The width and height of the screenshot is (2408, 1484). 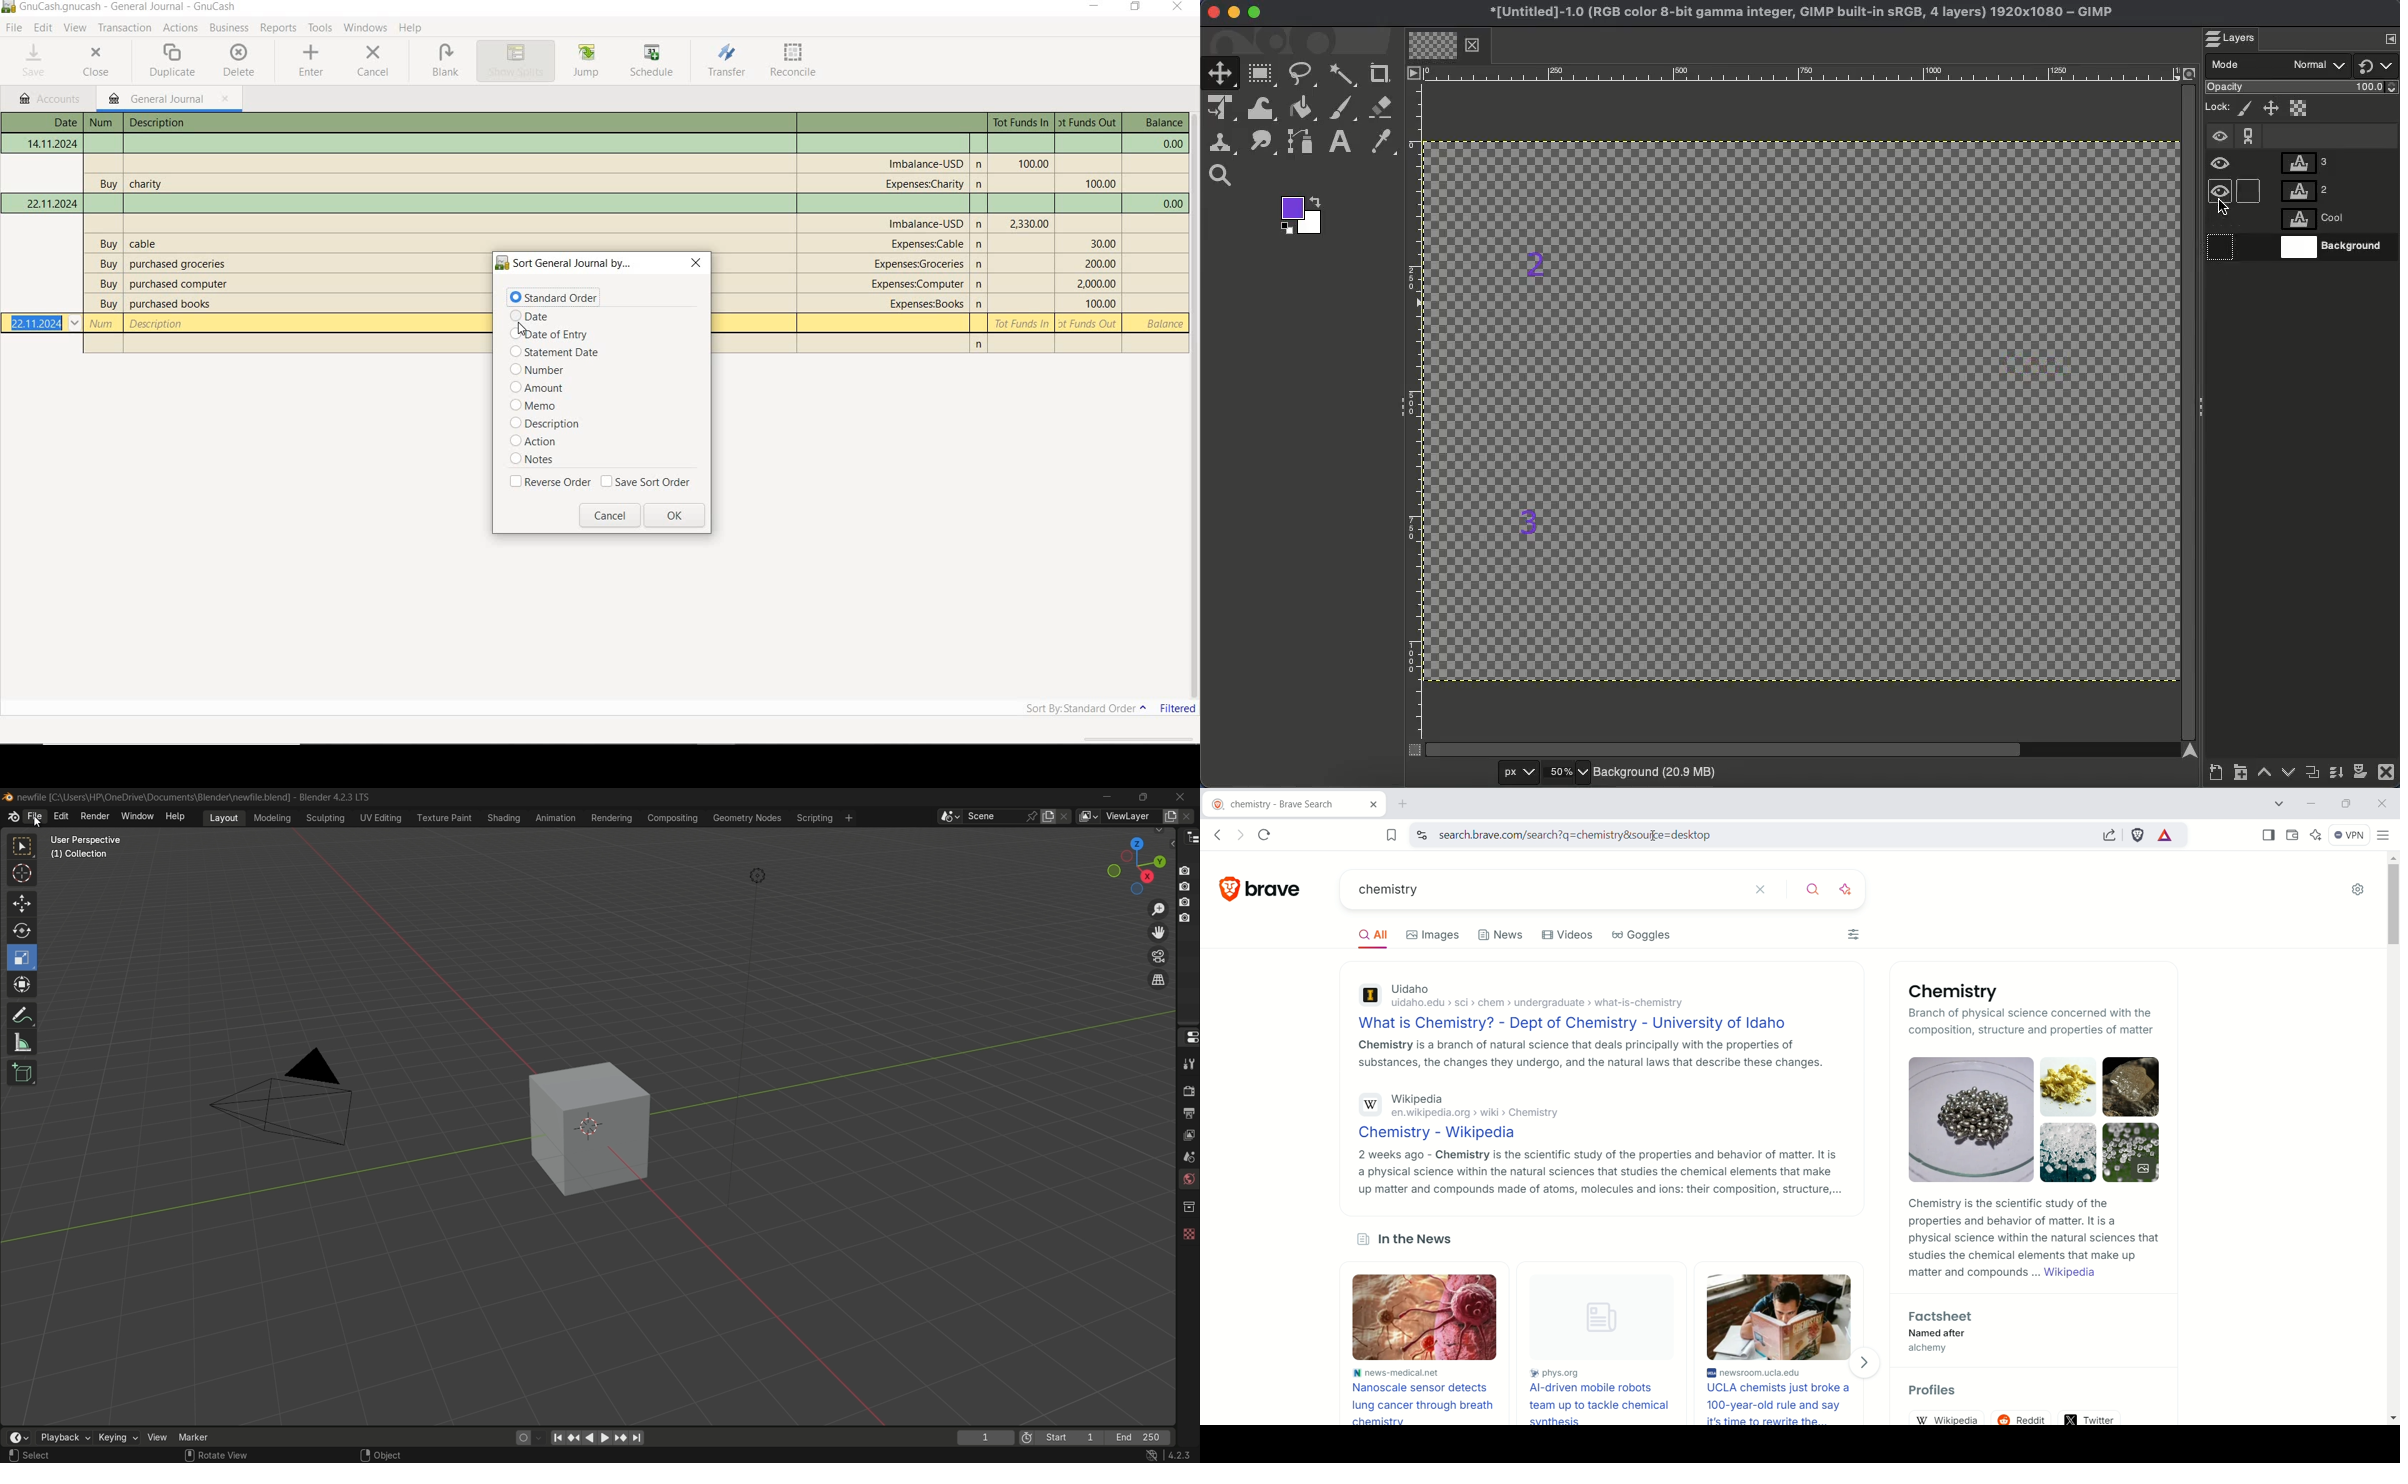 I want to click on Duplicate, so click(x=2313, y=776).